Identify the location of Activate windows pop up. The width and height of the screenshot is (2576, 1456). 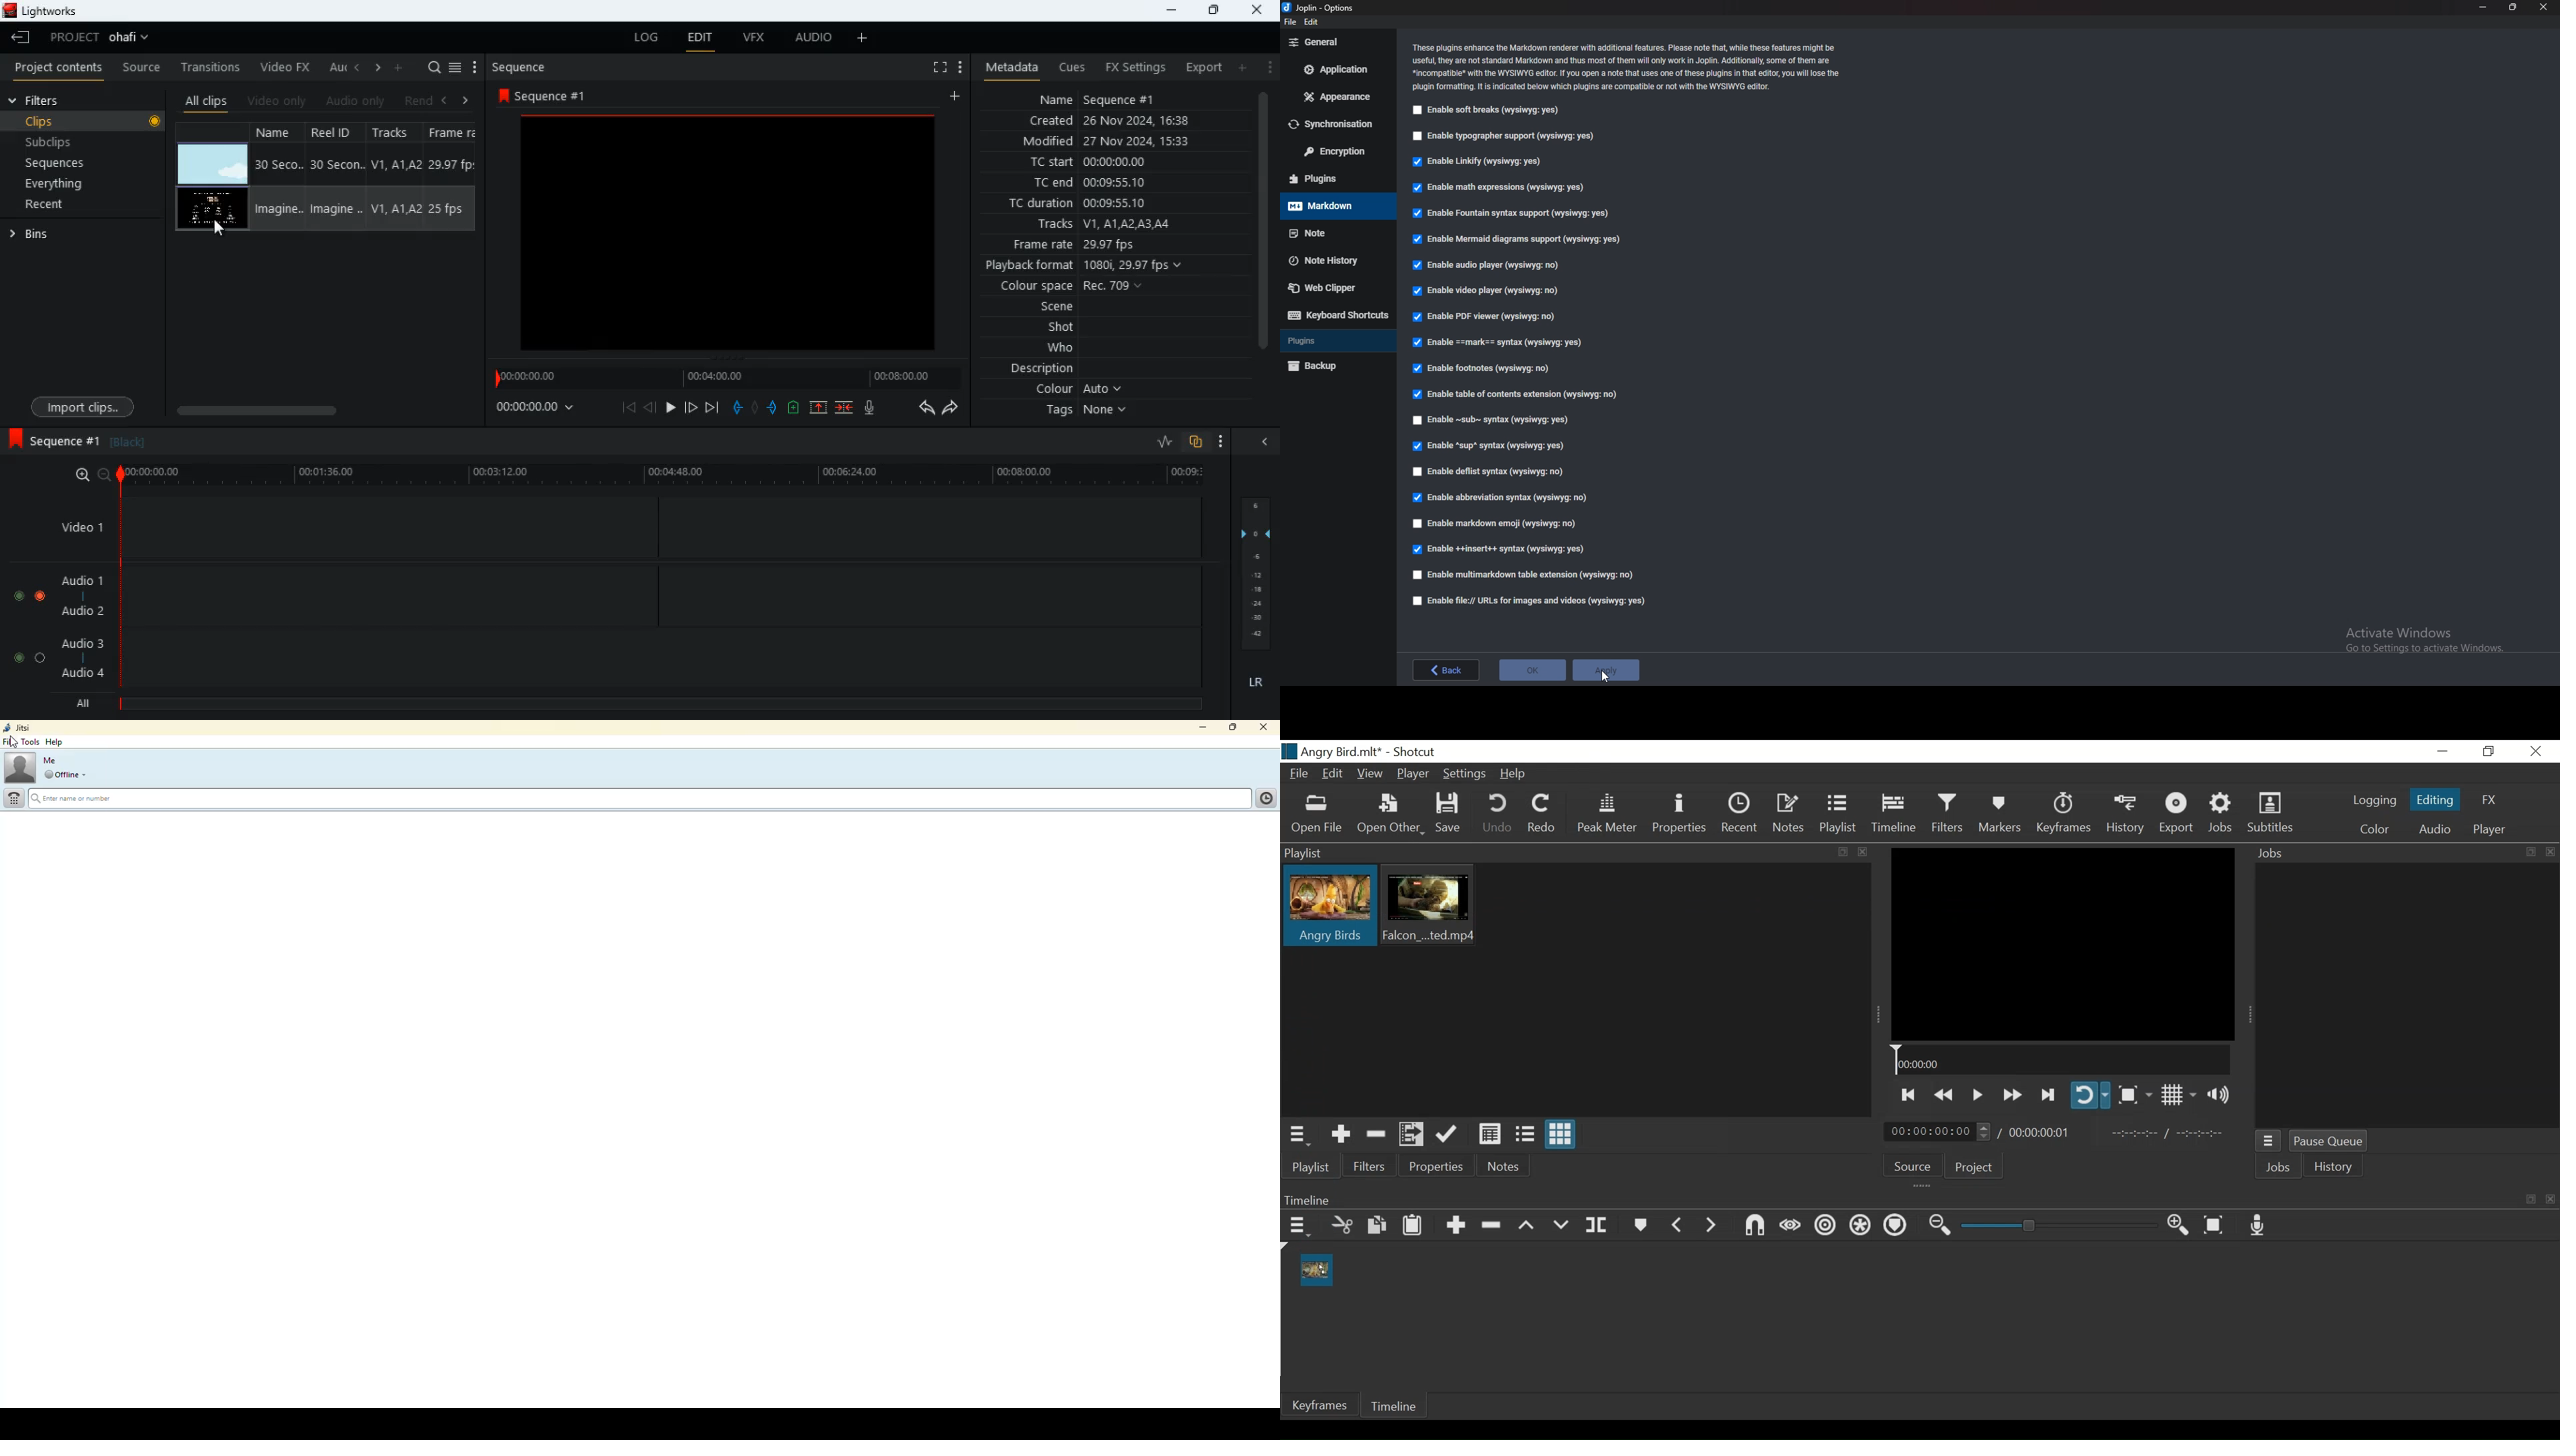
(2433, 645).